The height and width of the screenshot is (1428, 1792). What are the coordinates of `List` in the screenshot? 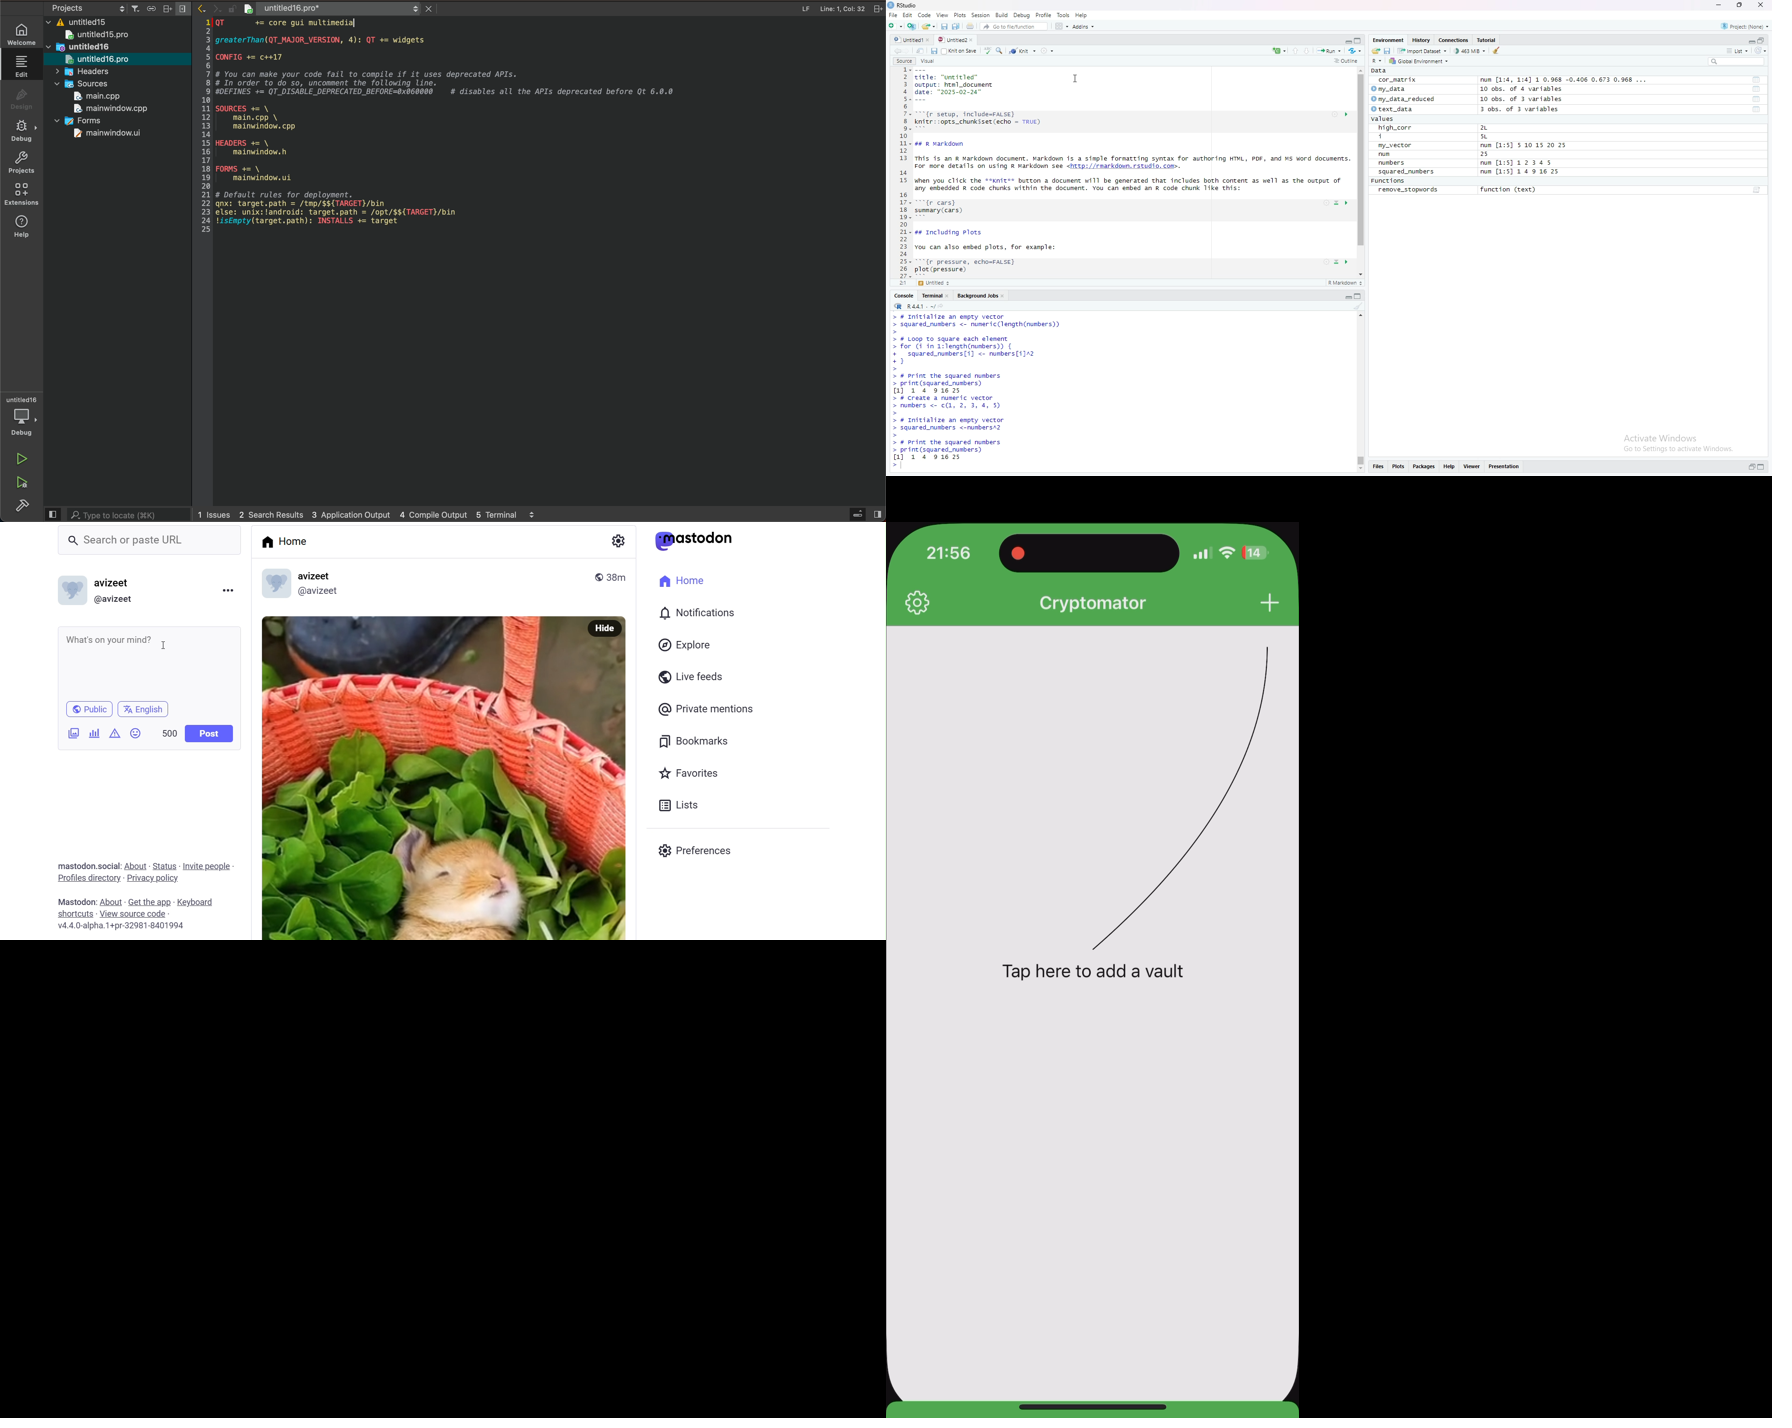 It's located at (1738, 50).